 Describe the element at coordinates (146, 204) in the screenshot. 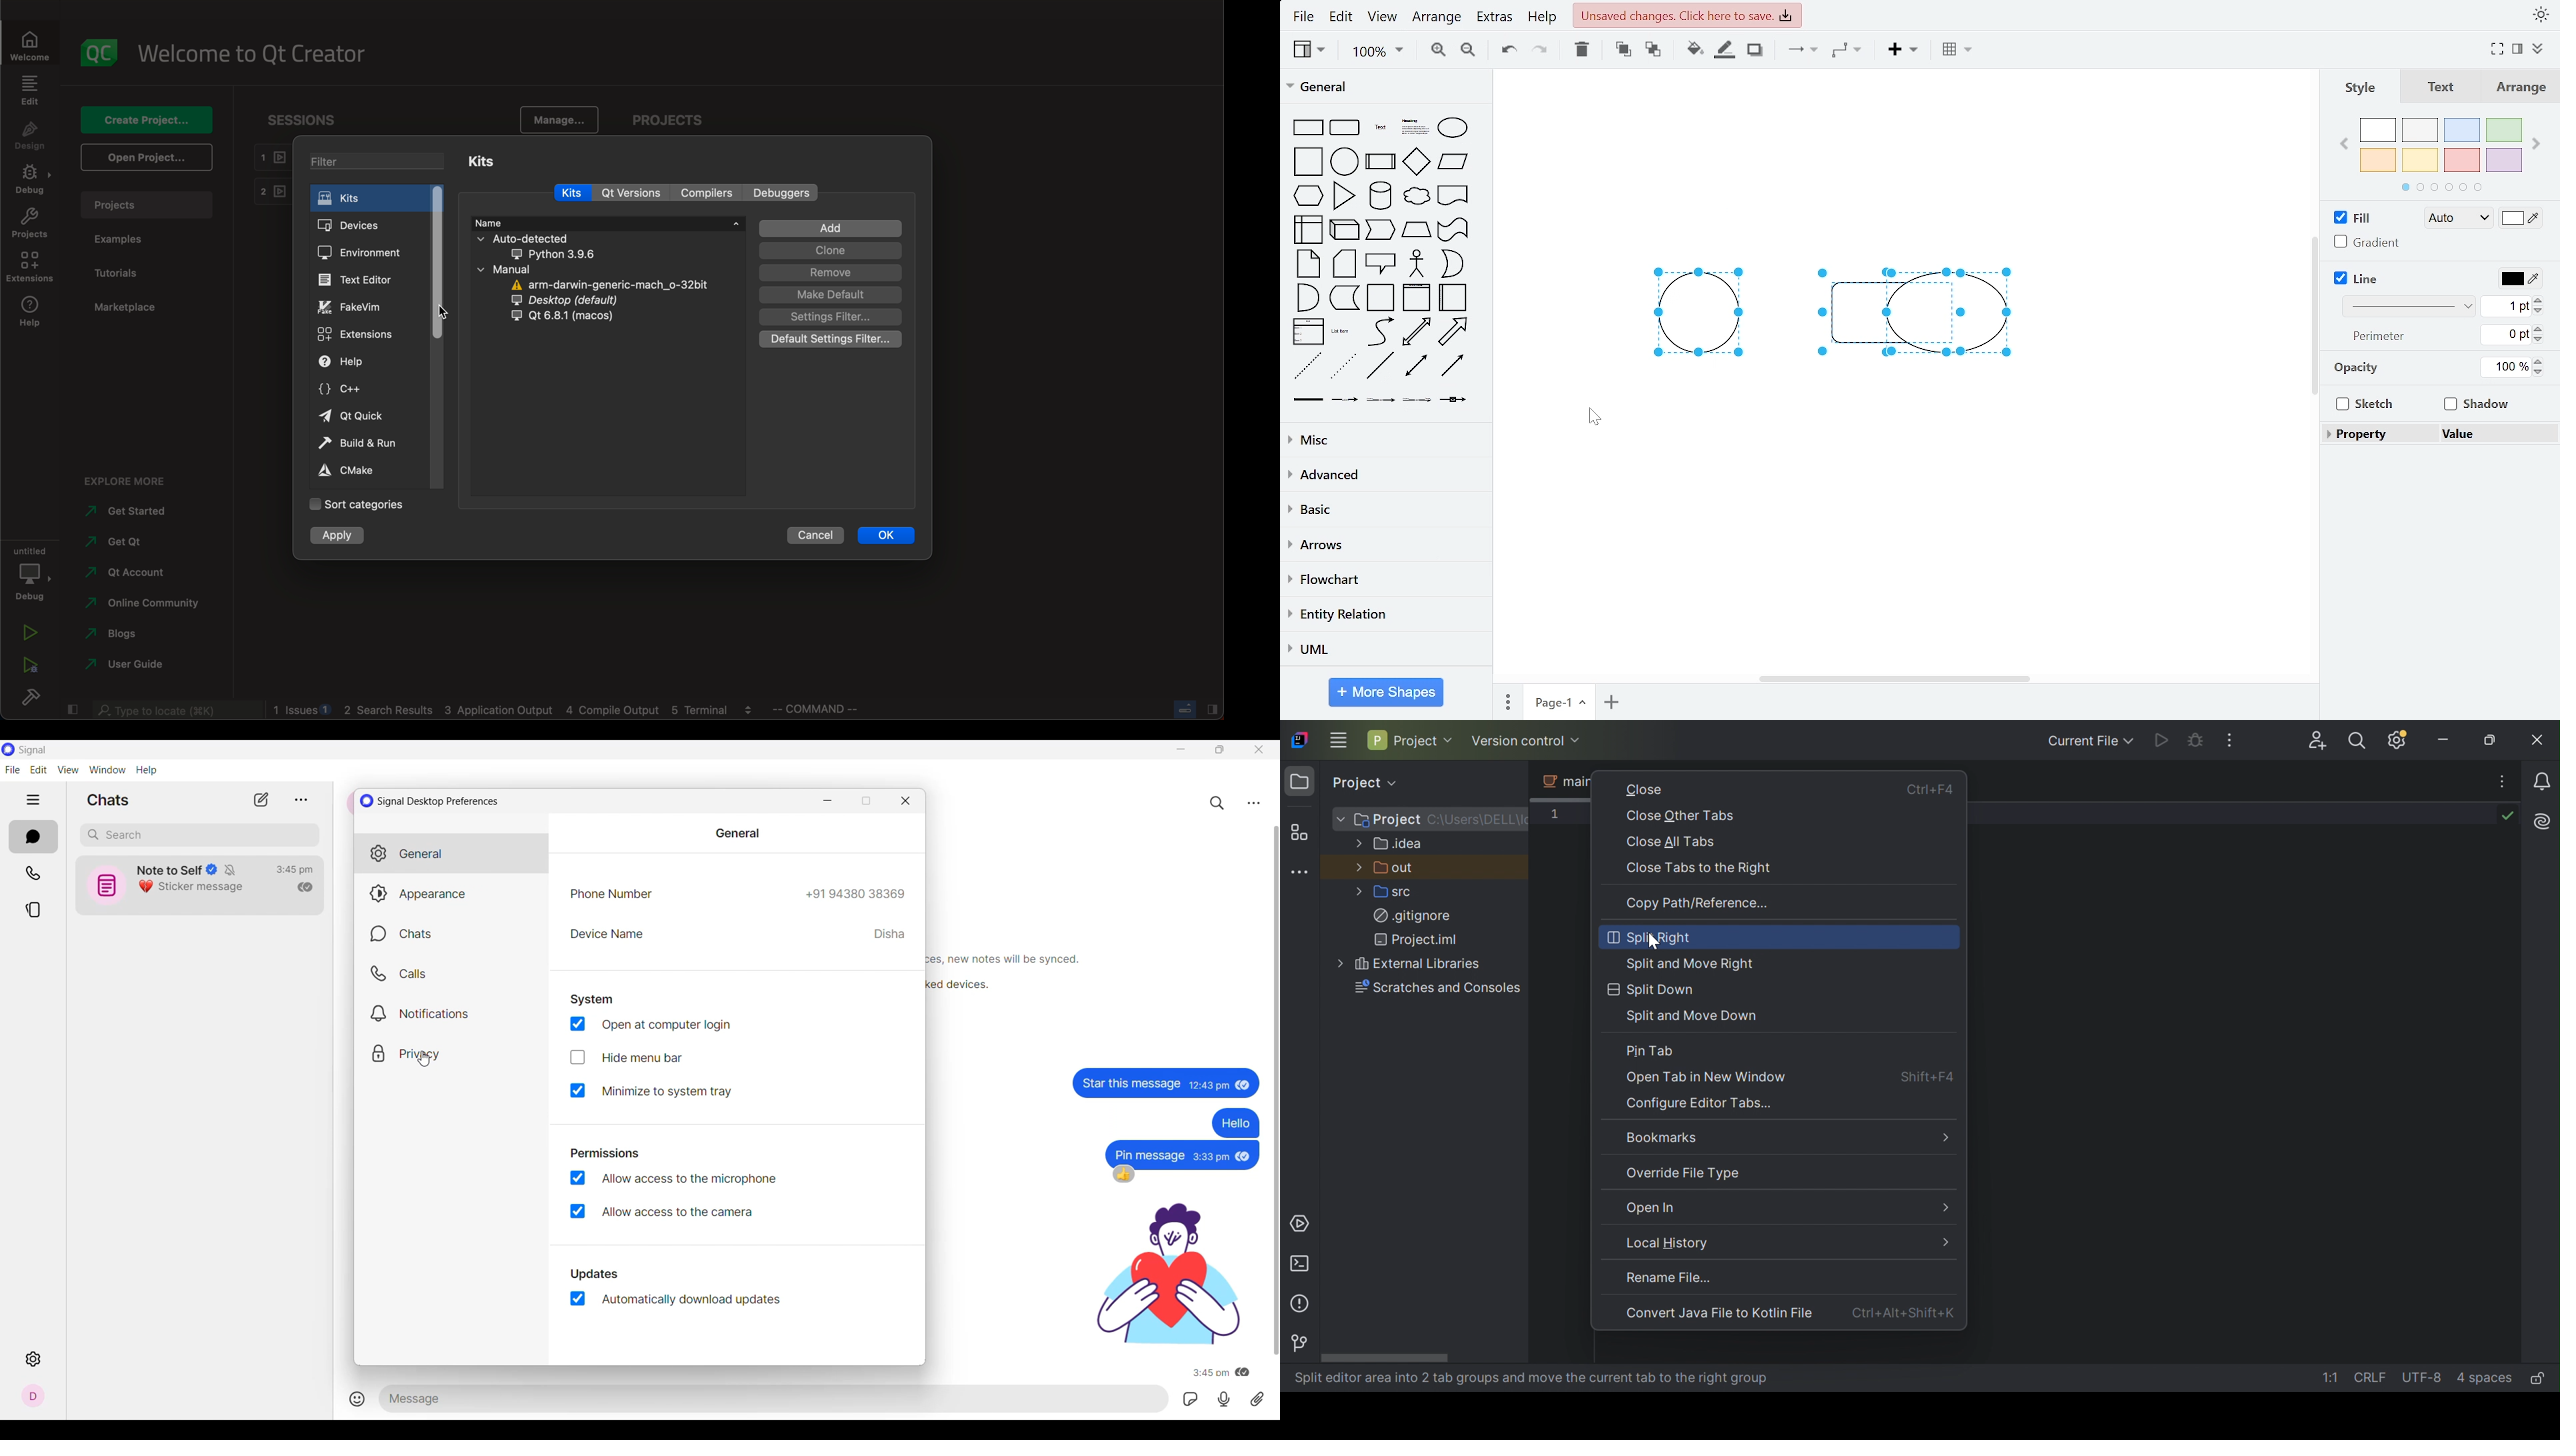

I see `projects` at that location.